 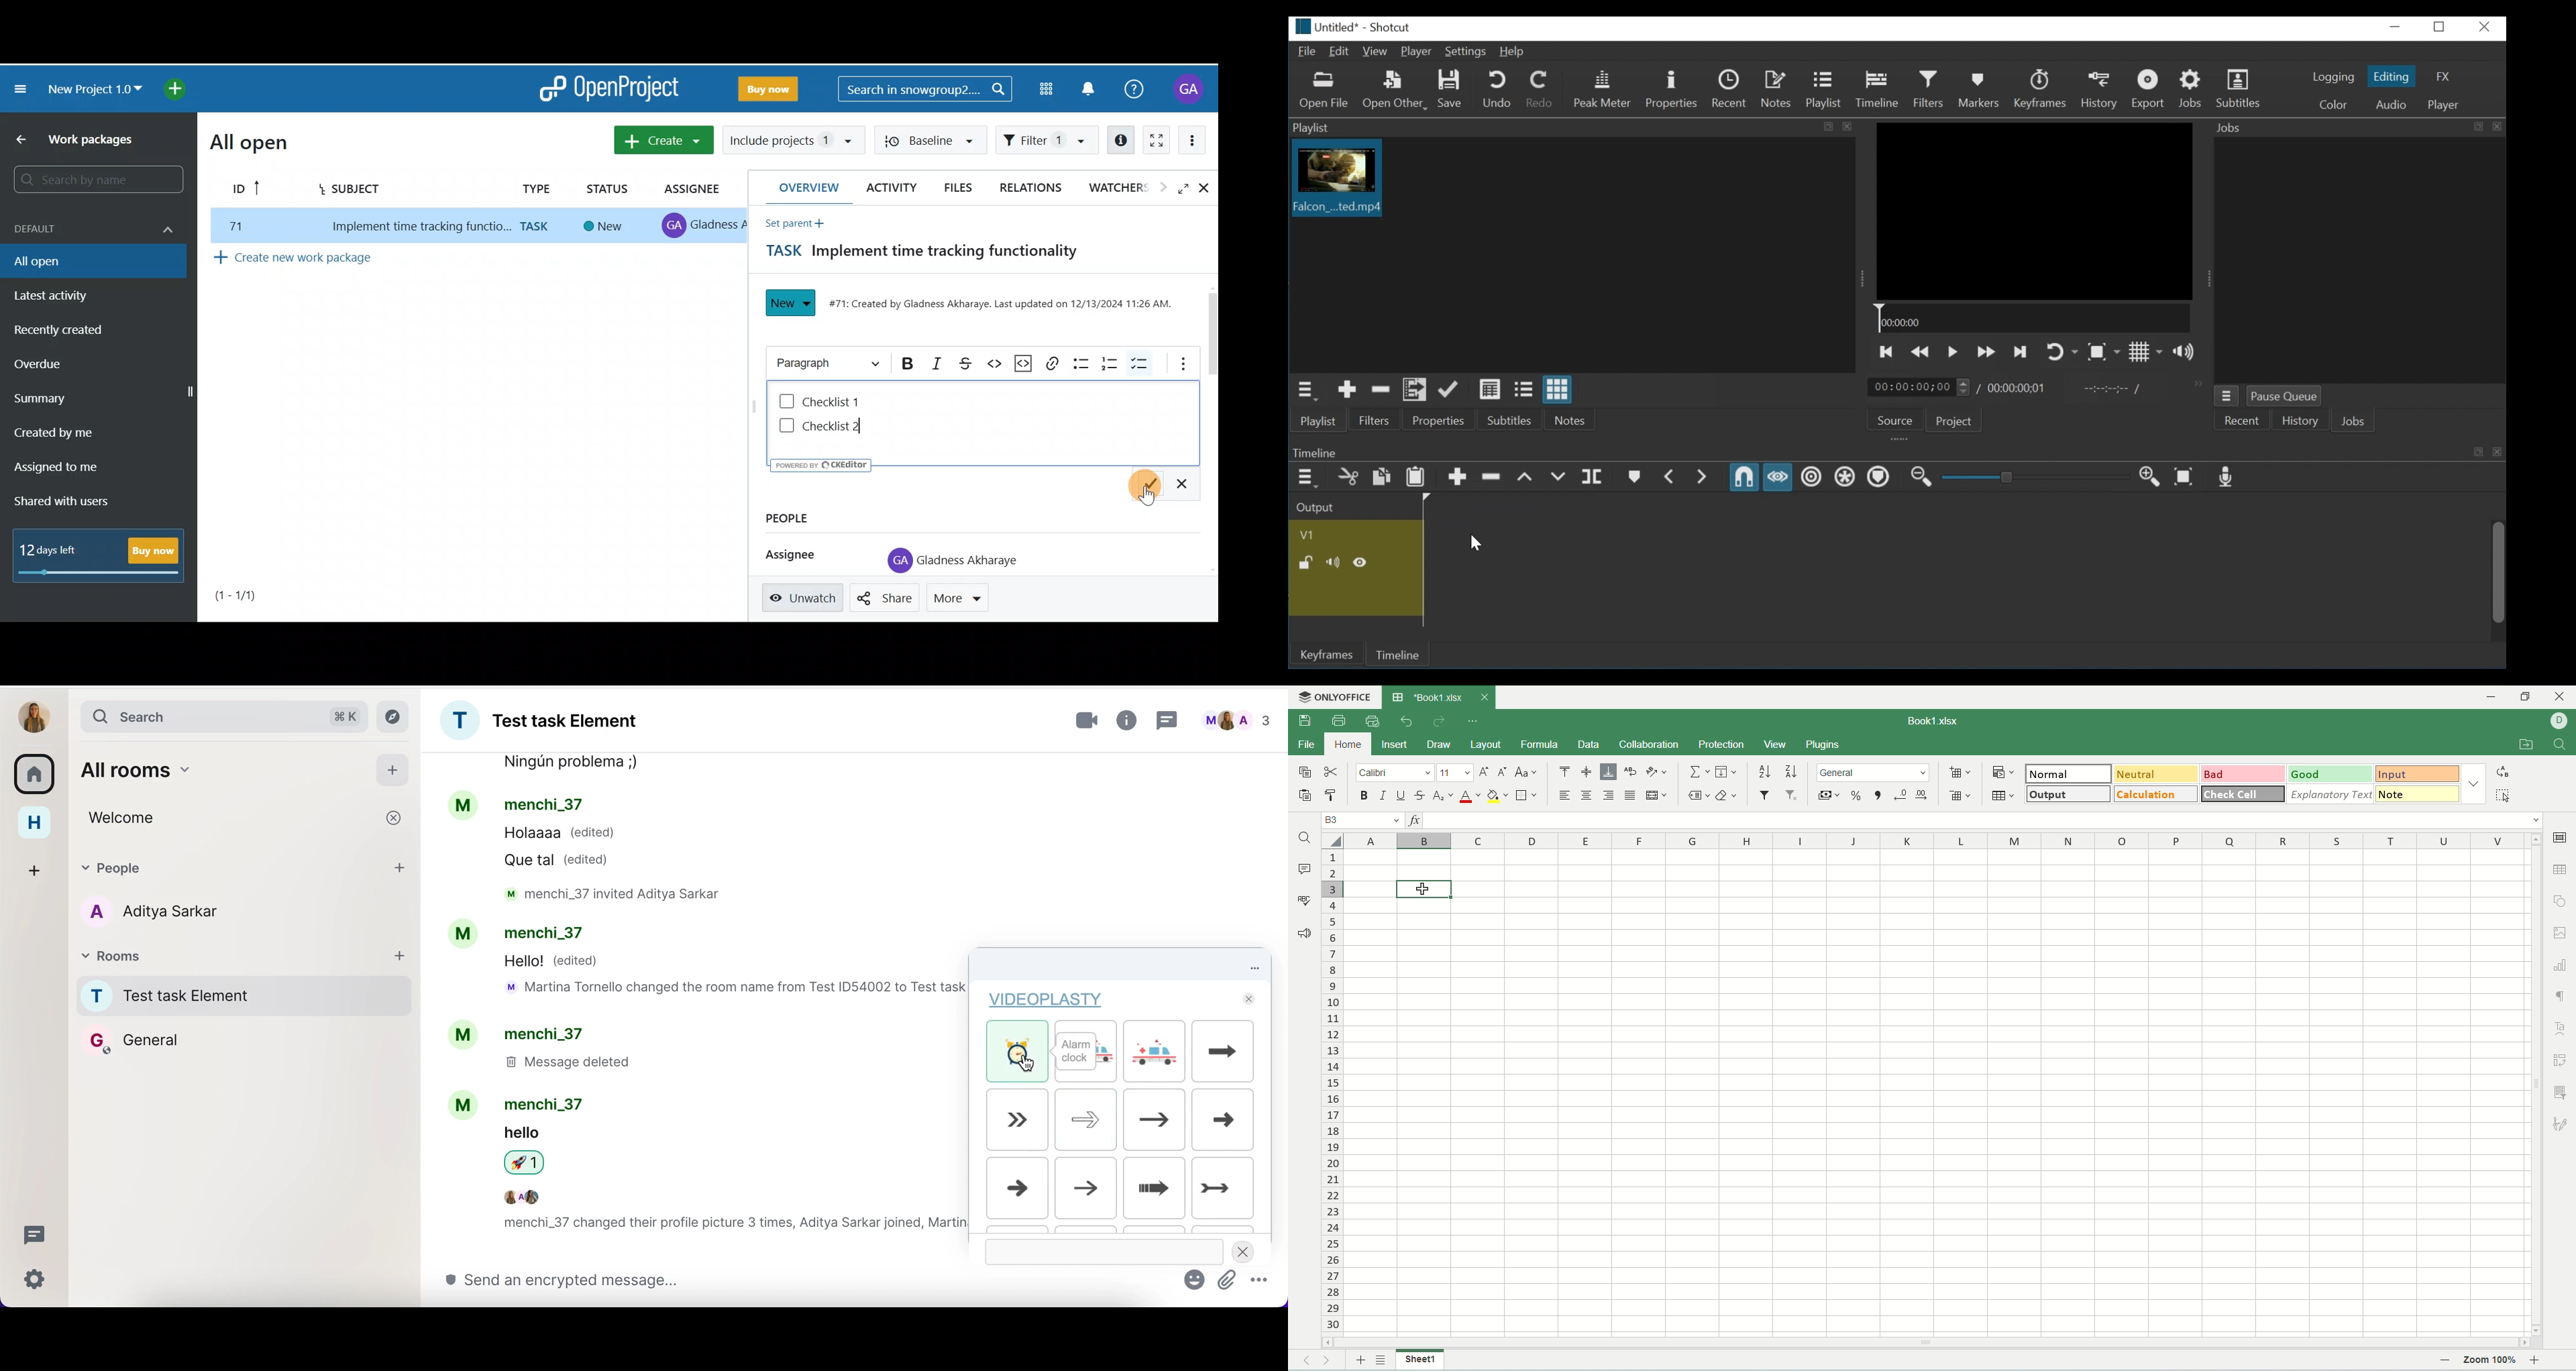 What do you see at coordinates (2391, 76) in the screenshot?
I see `Eiting` at bounding box center [2391, 76].